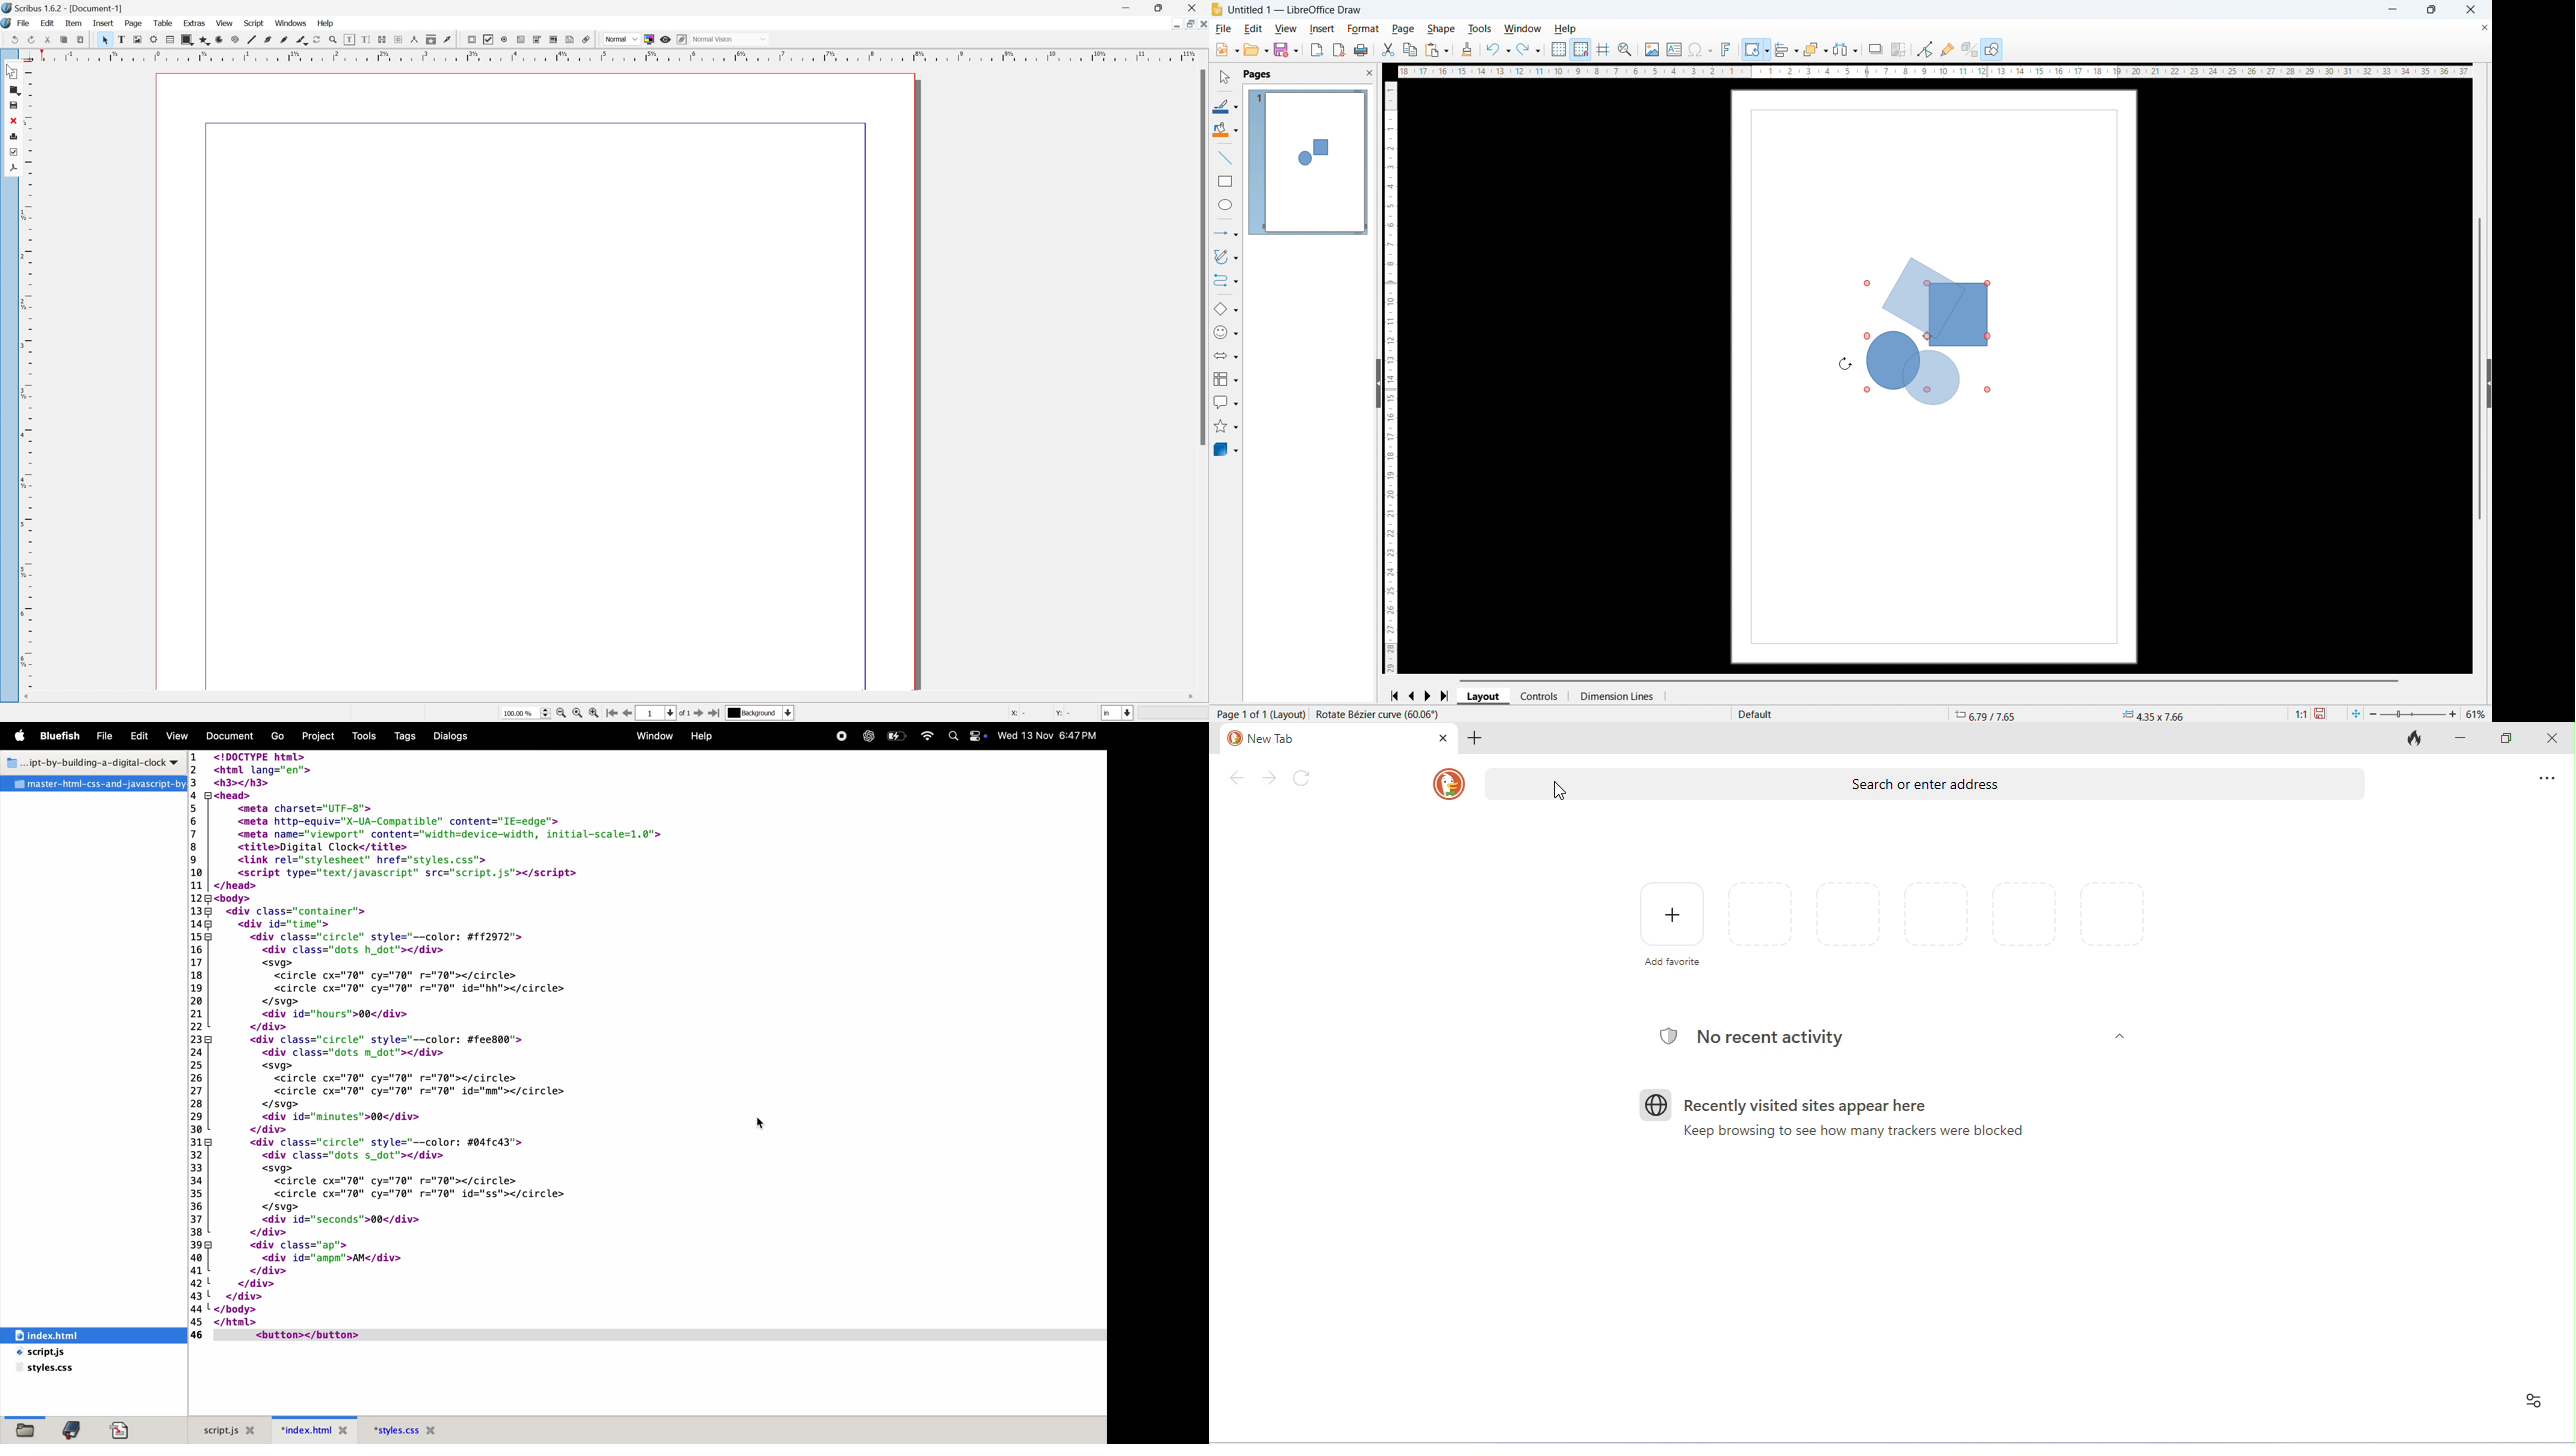 The image size is (2576, 1456). Describe the element at coordinates (2154, 715) in the screenshot. I see `Object dimensions ` at that location.